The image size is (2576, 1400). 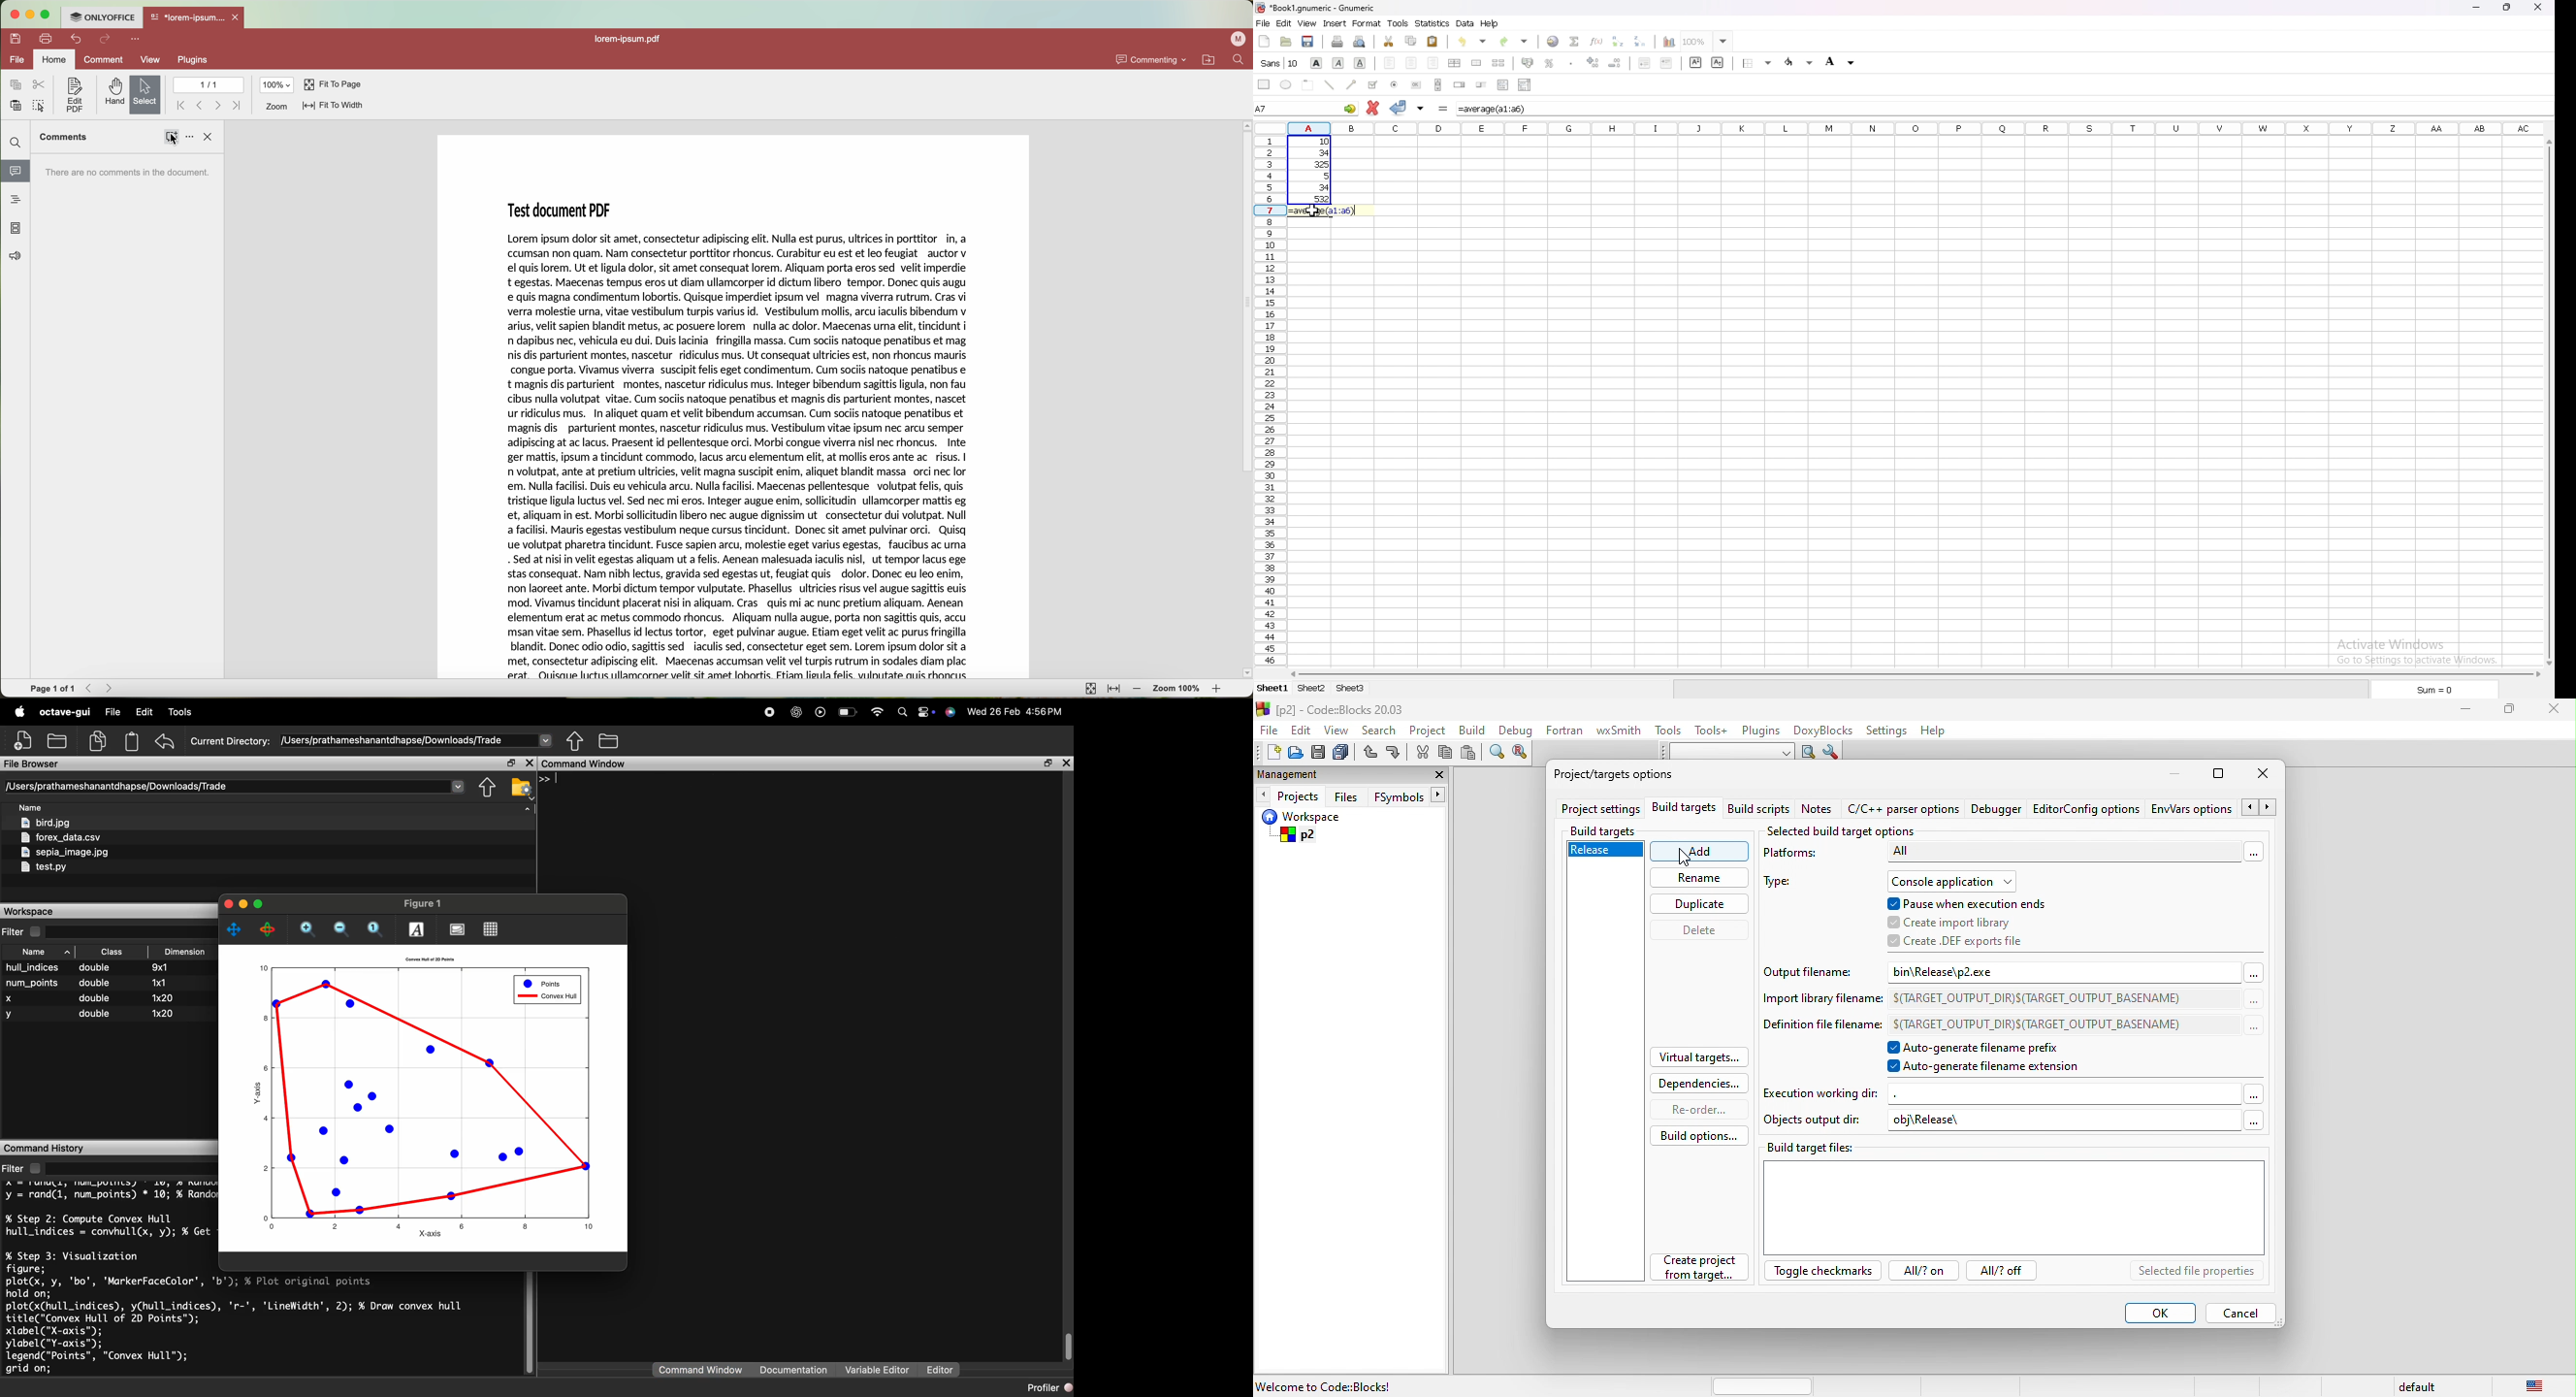 I want to click on A7, so click(x=1307, y=108).